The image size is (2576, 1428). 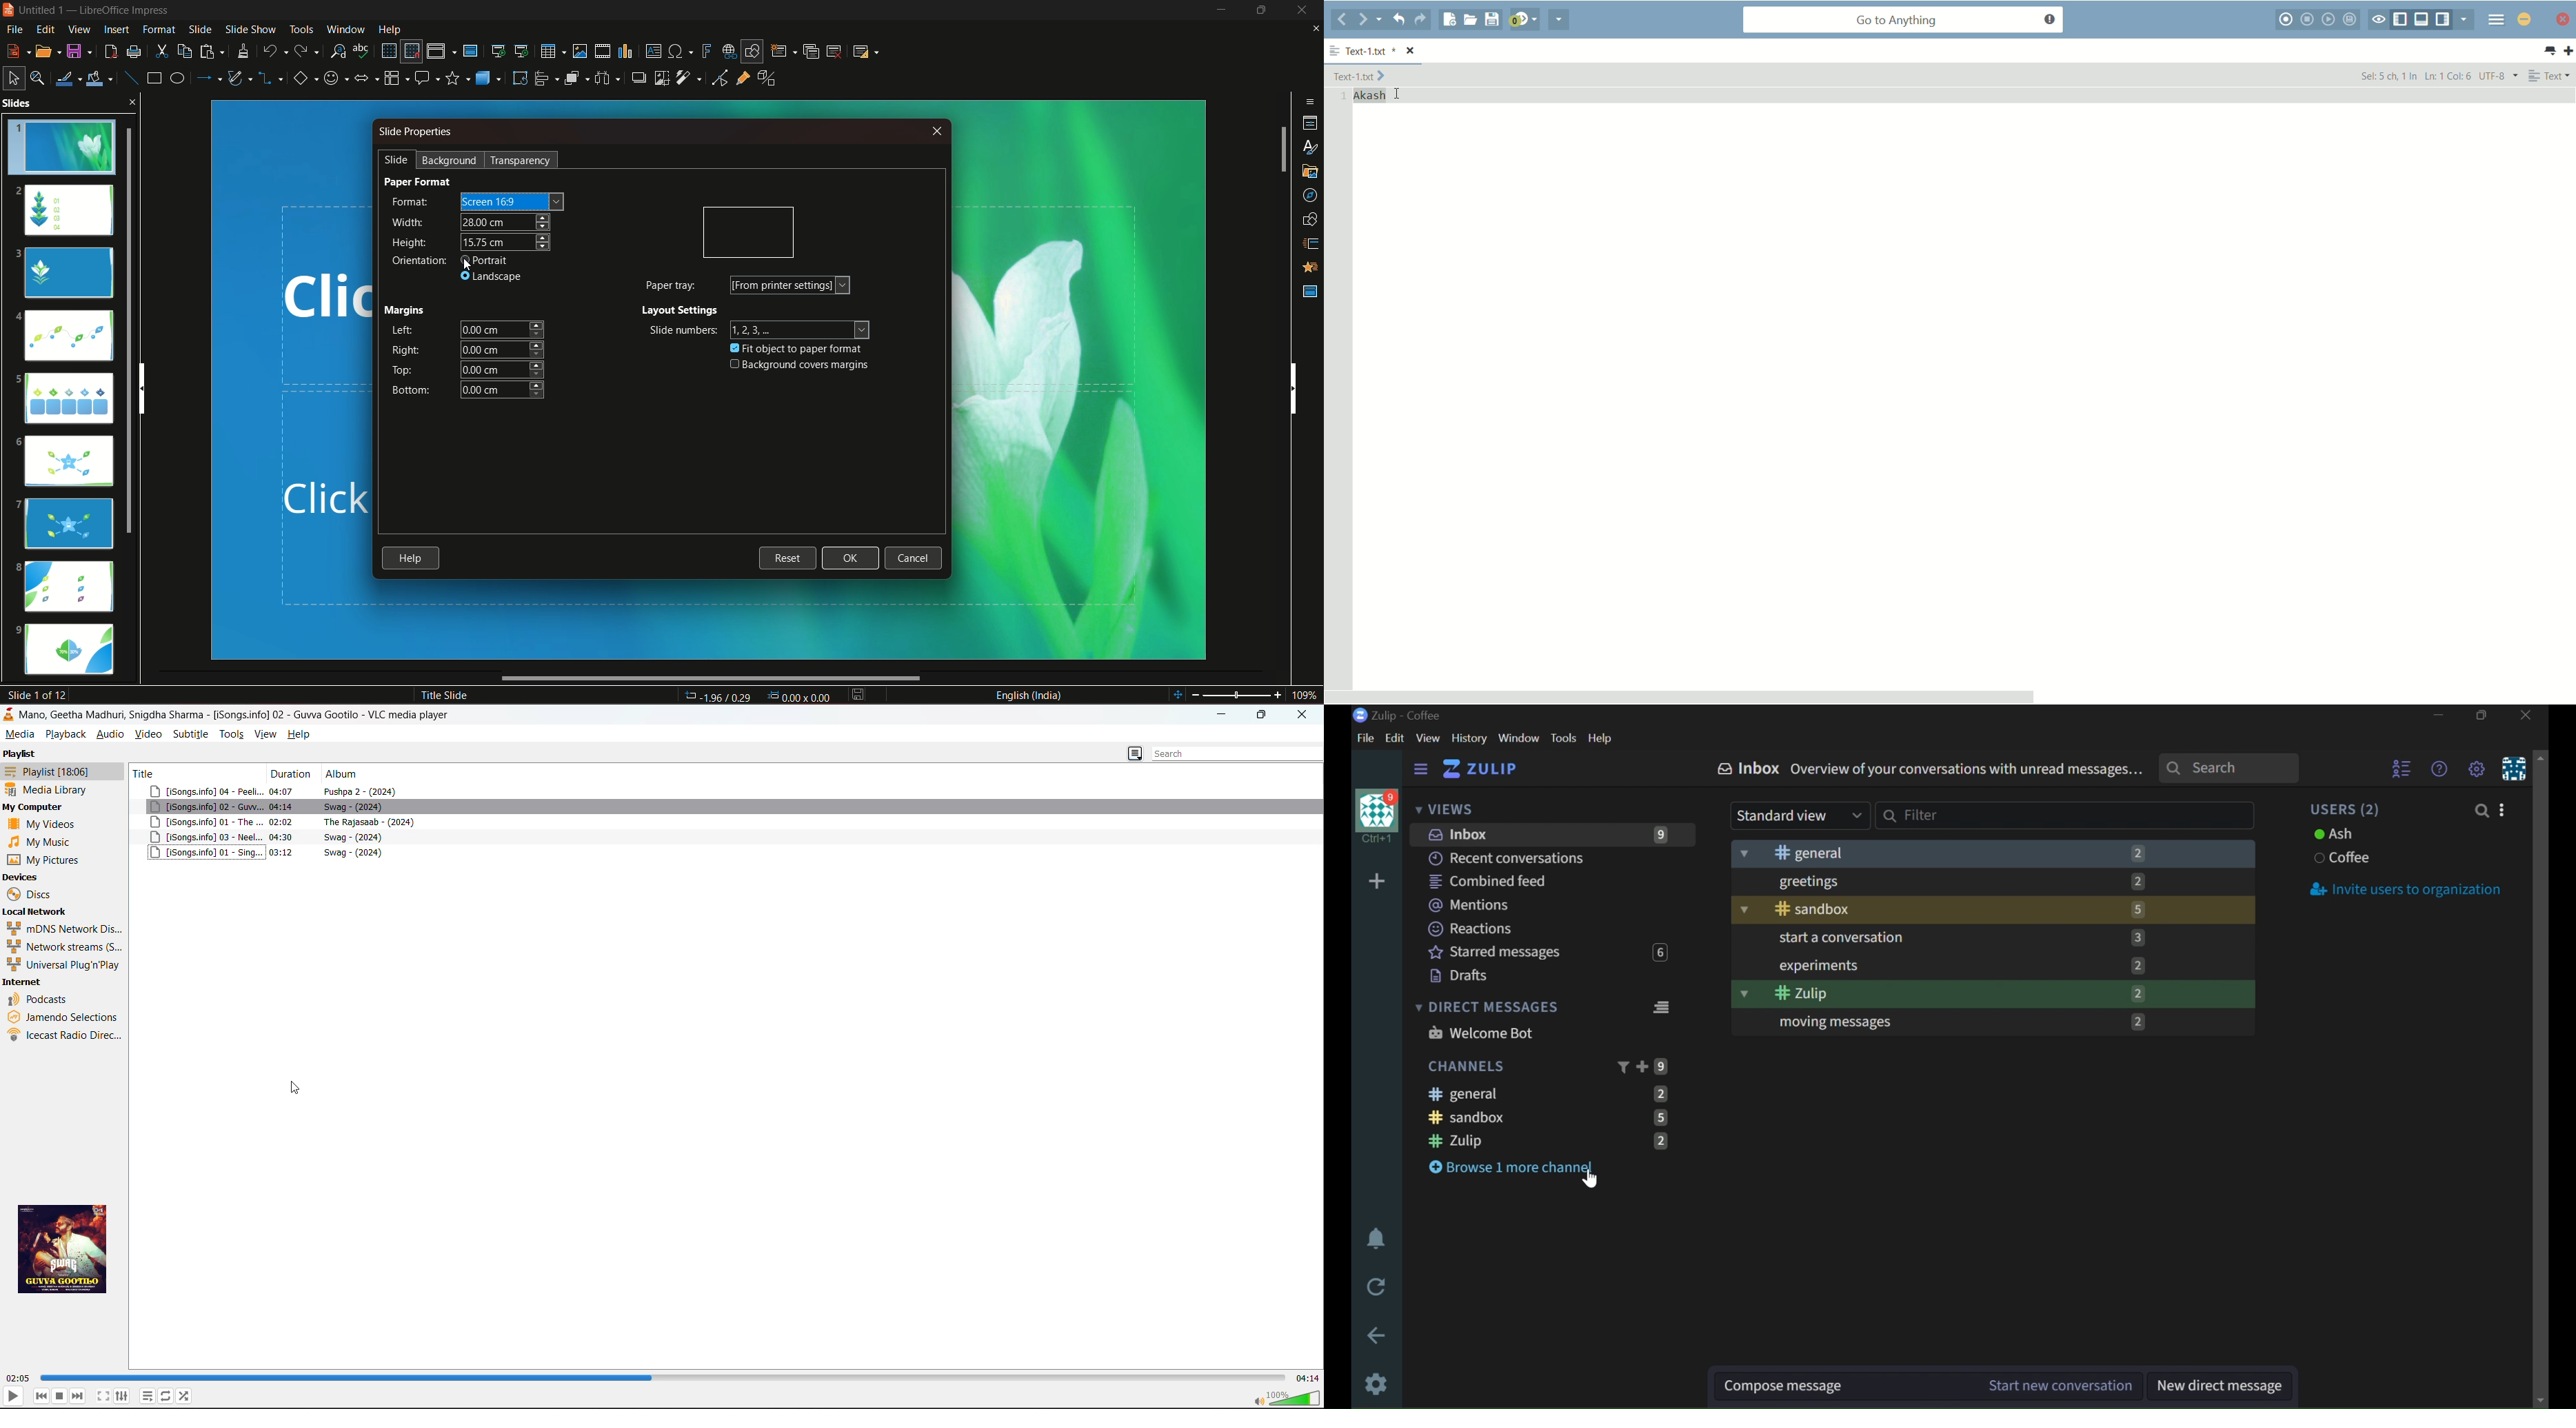 I want to click on play, so click(x=13, y=1395).